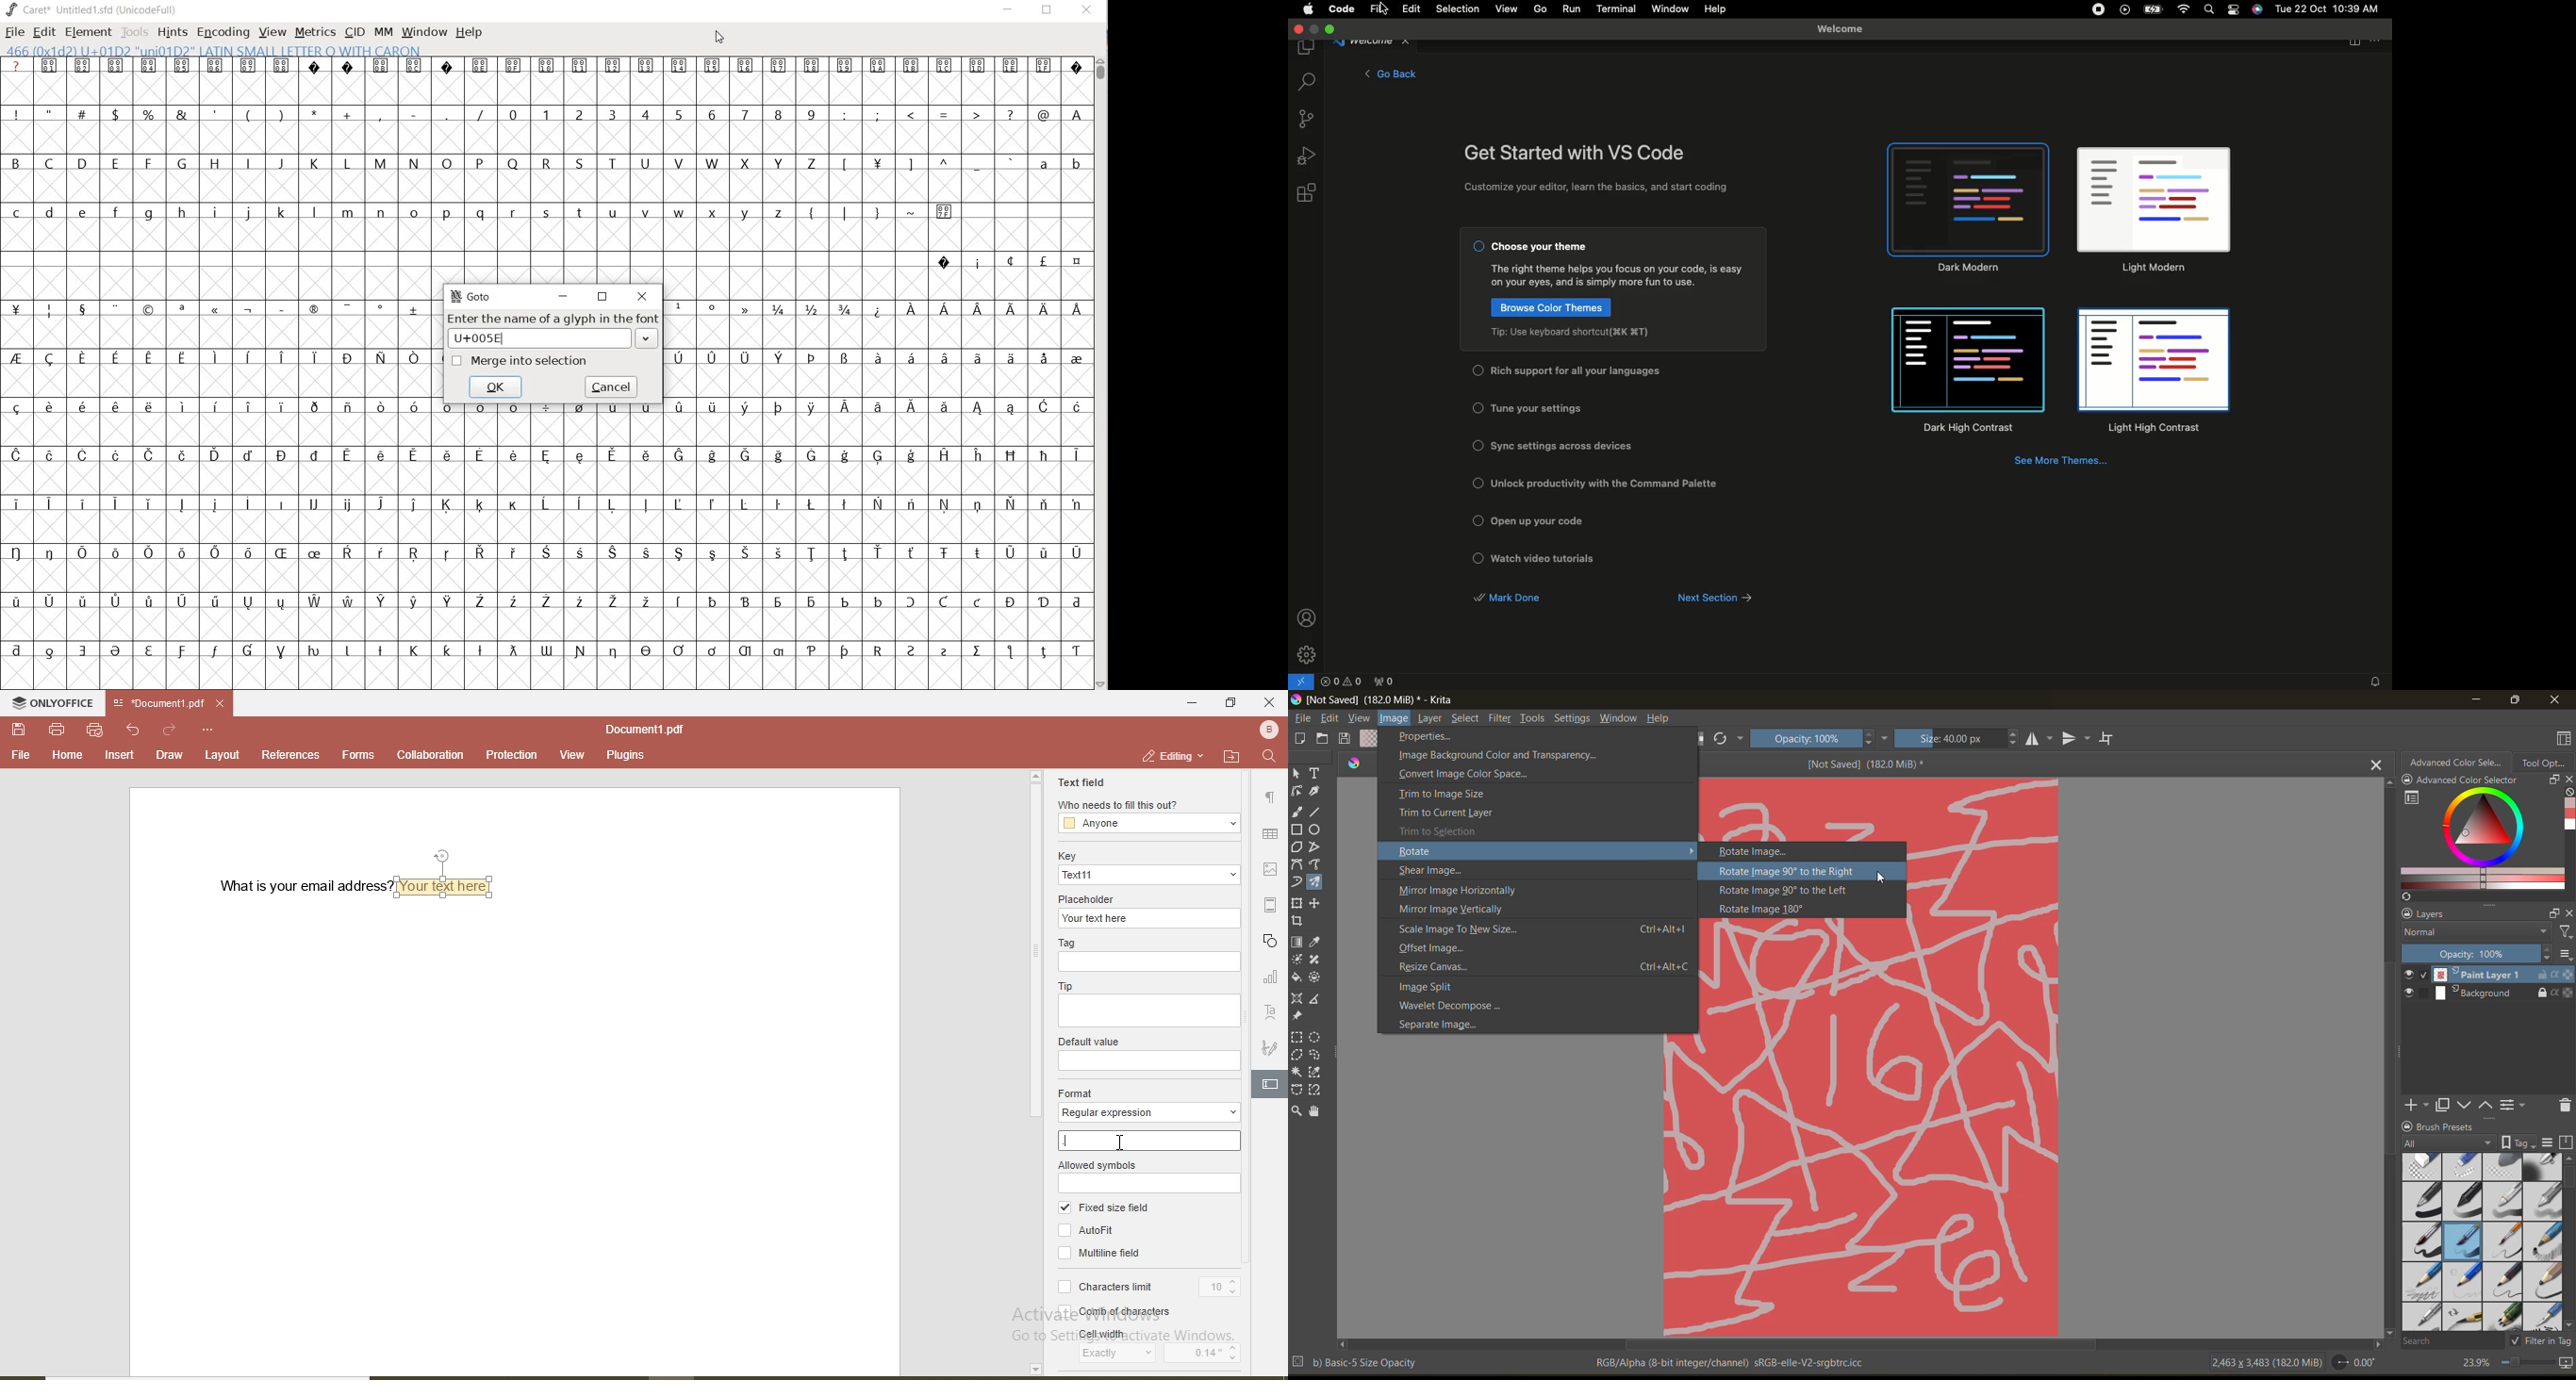  What do you see at coordinates (1443, 795) in the screenshot?
I see `trim to image size` at bounding box center [1443, 795].